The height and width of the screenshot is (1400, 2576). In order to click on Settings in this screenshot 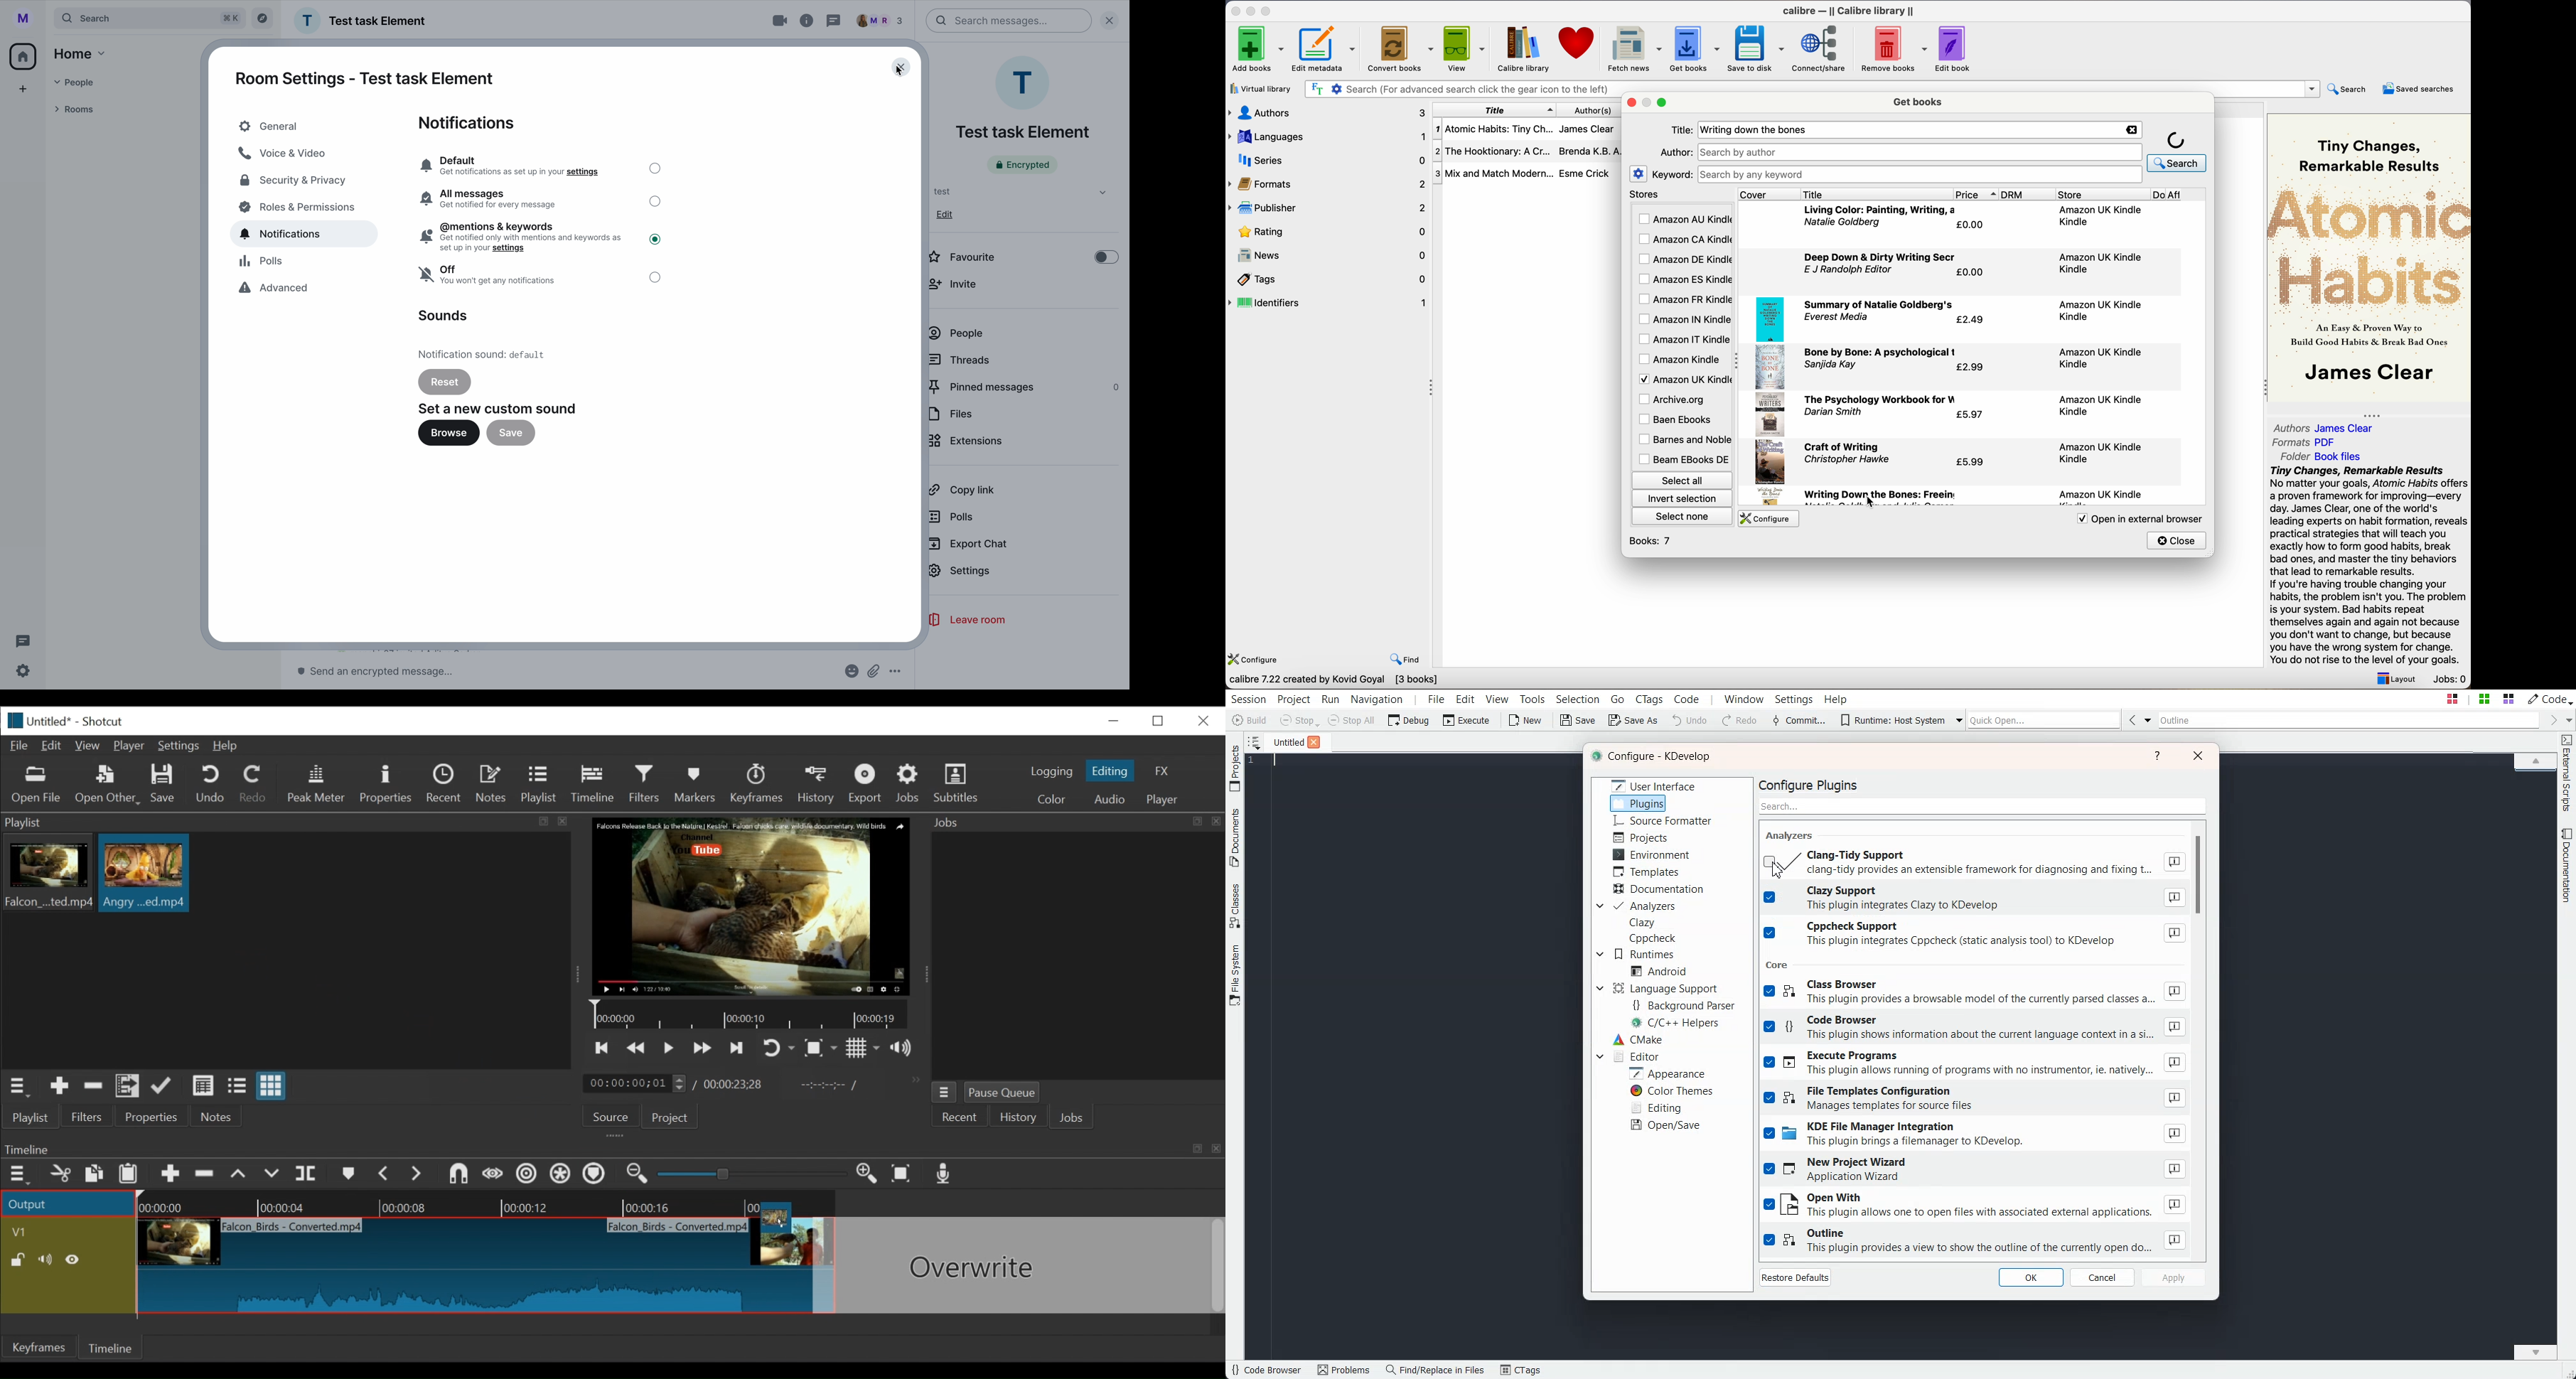, I will do `click(181, 748)`.